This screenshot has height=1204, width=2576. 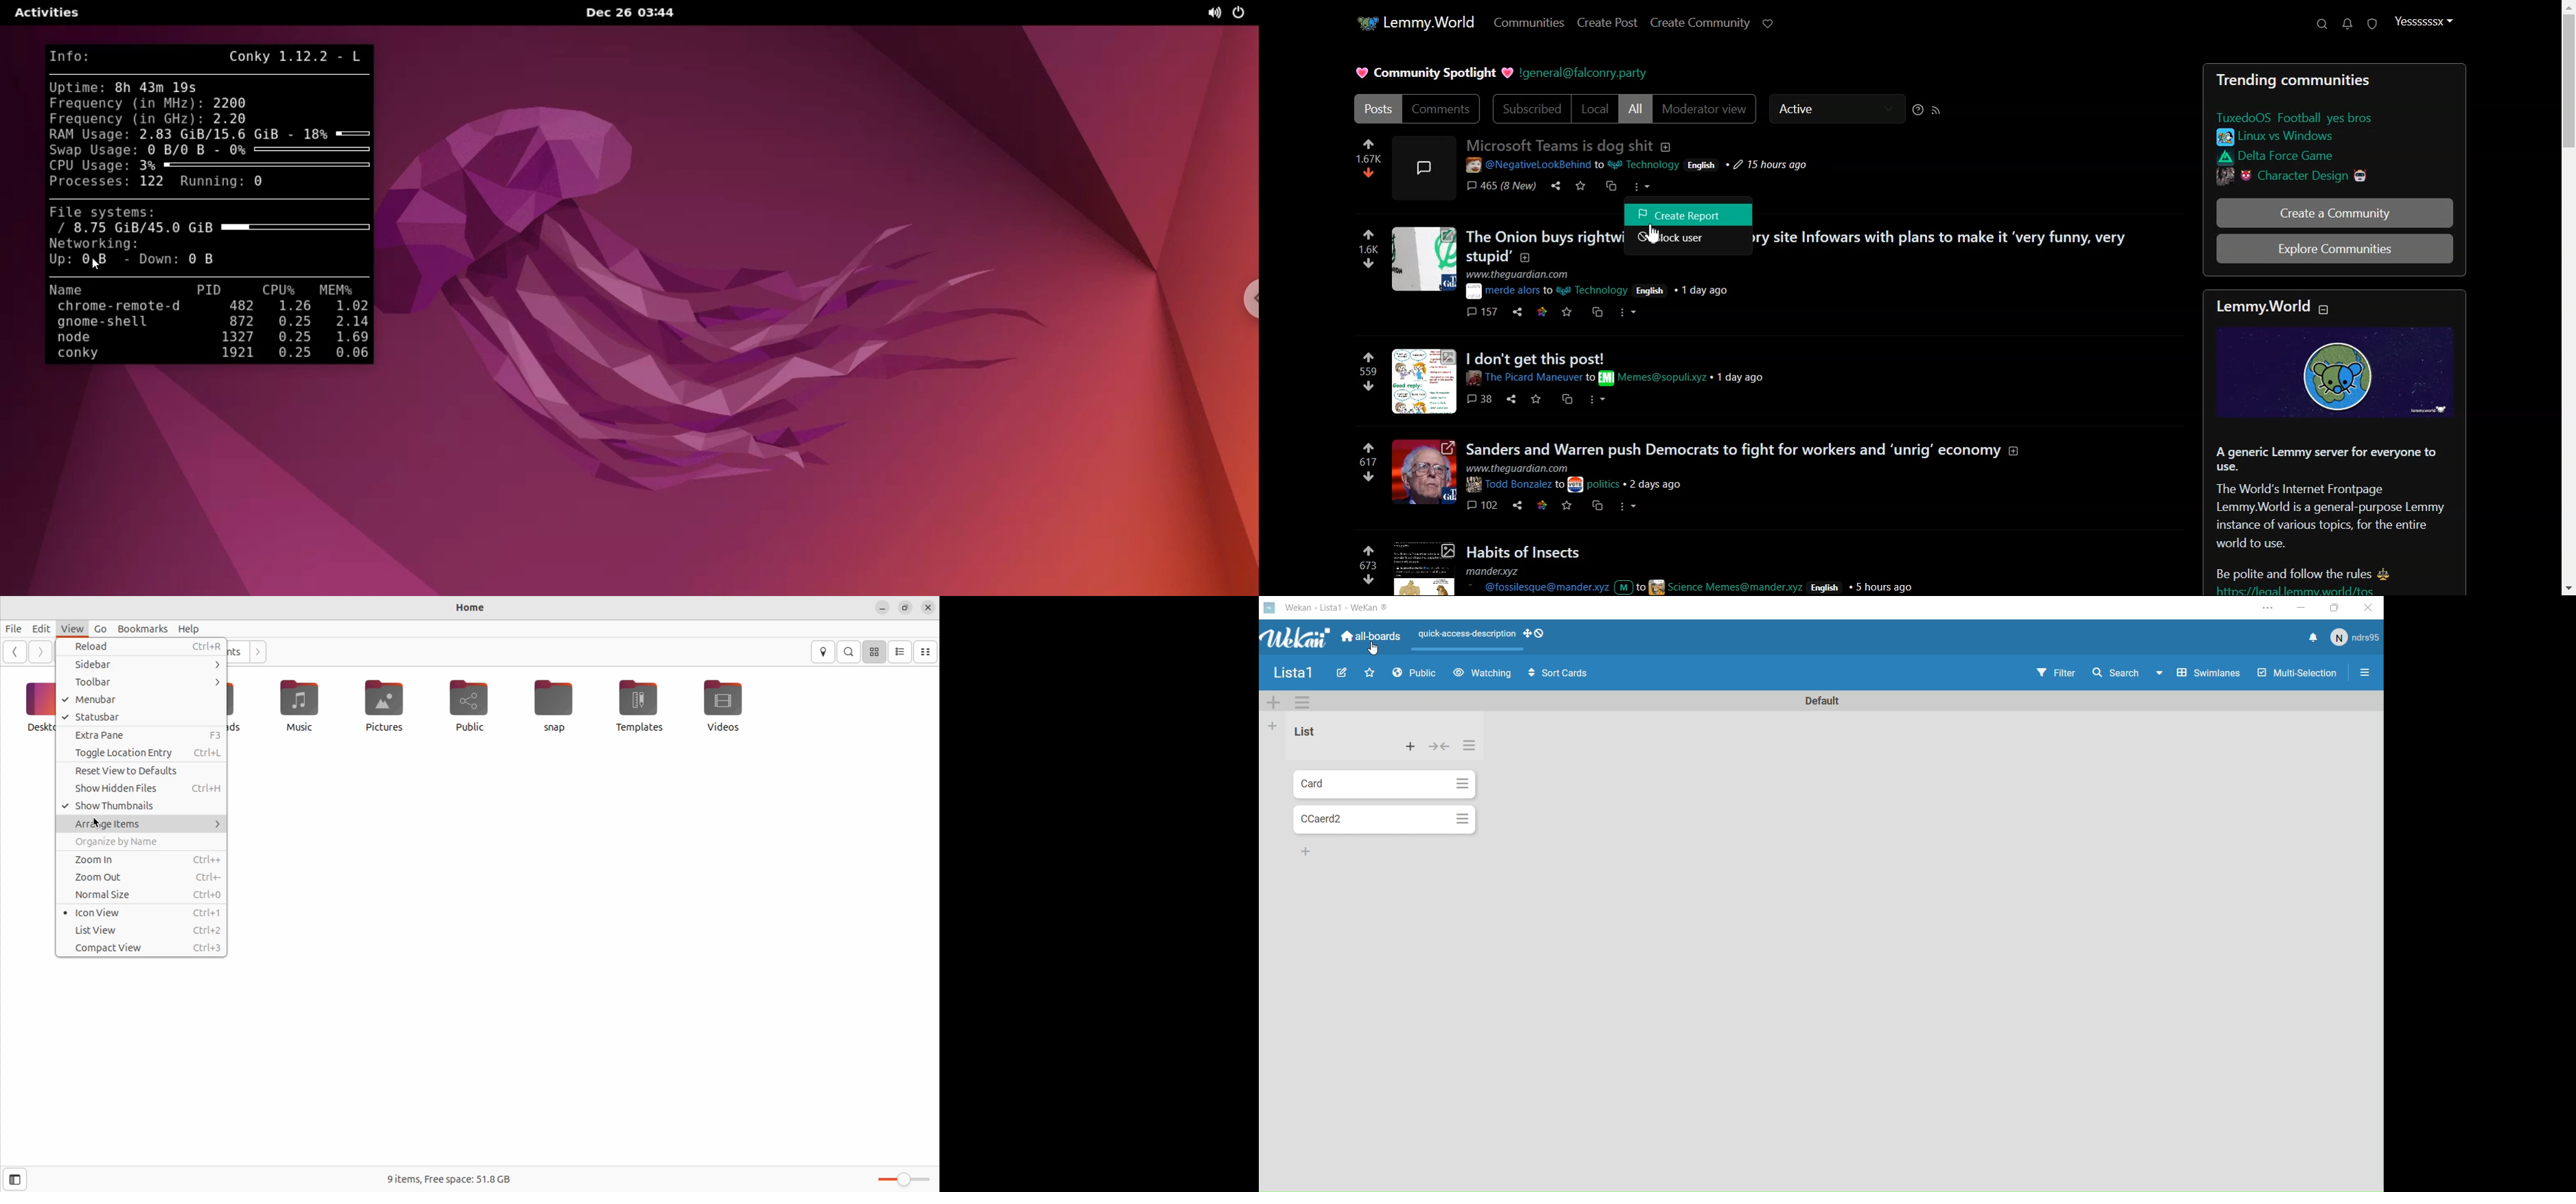 I want to click on link, so click(x=1545, y=312).